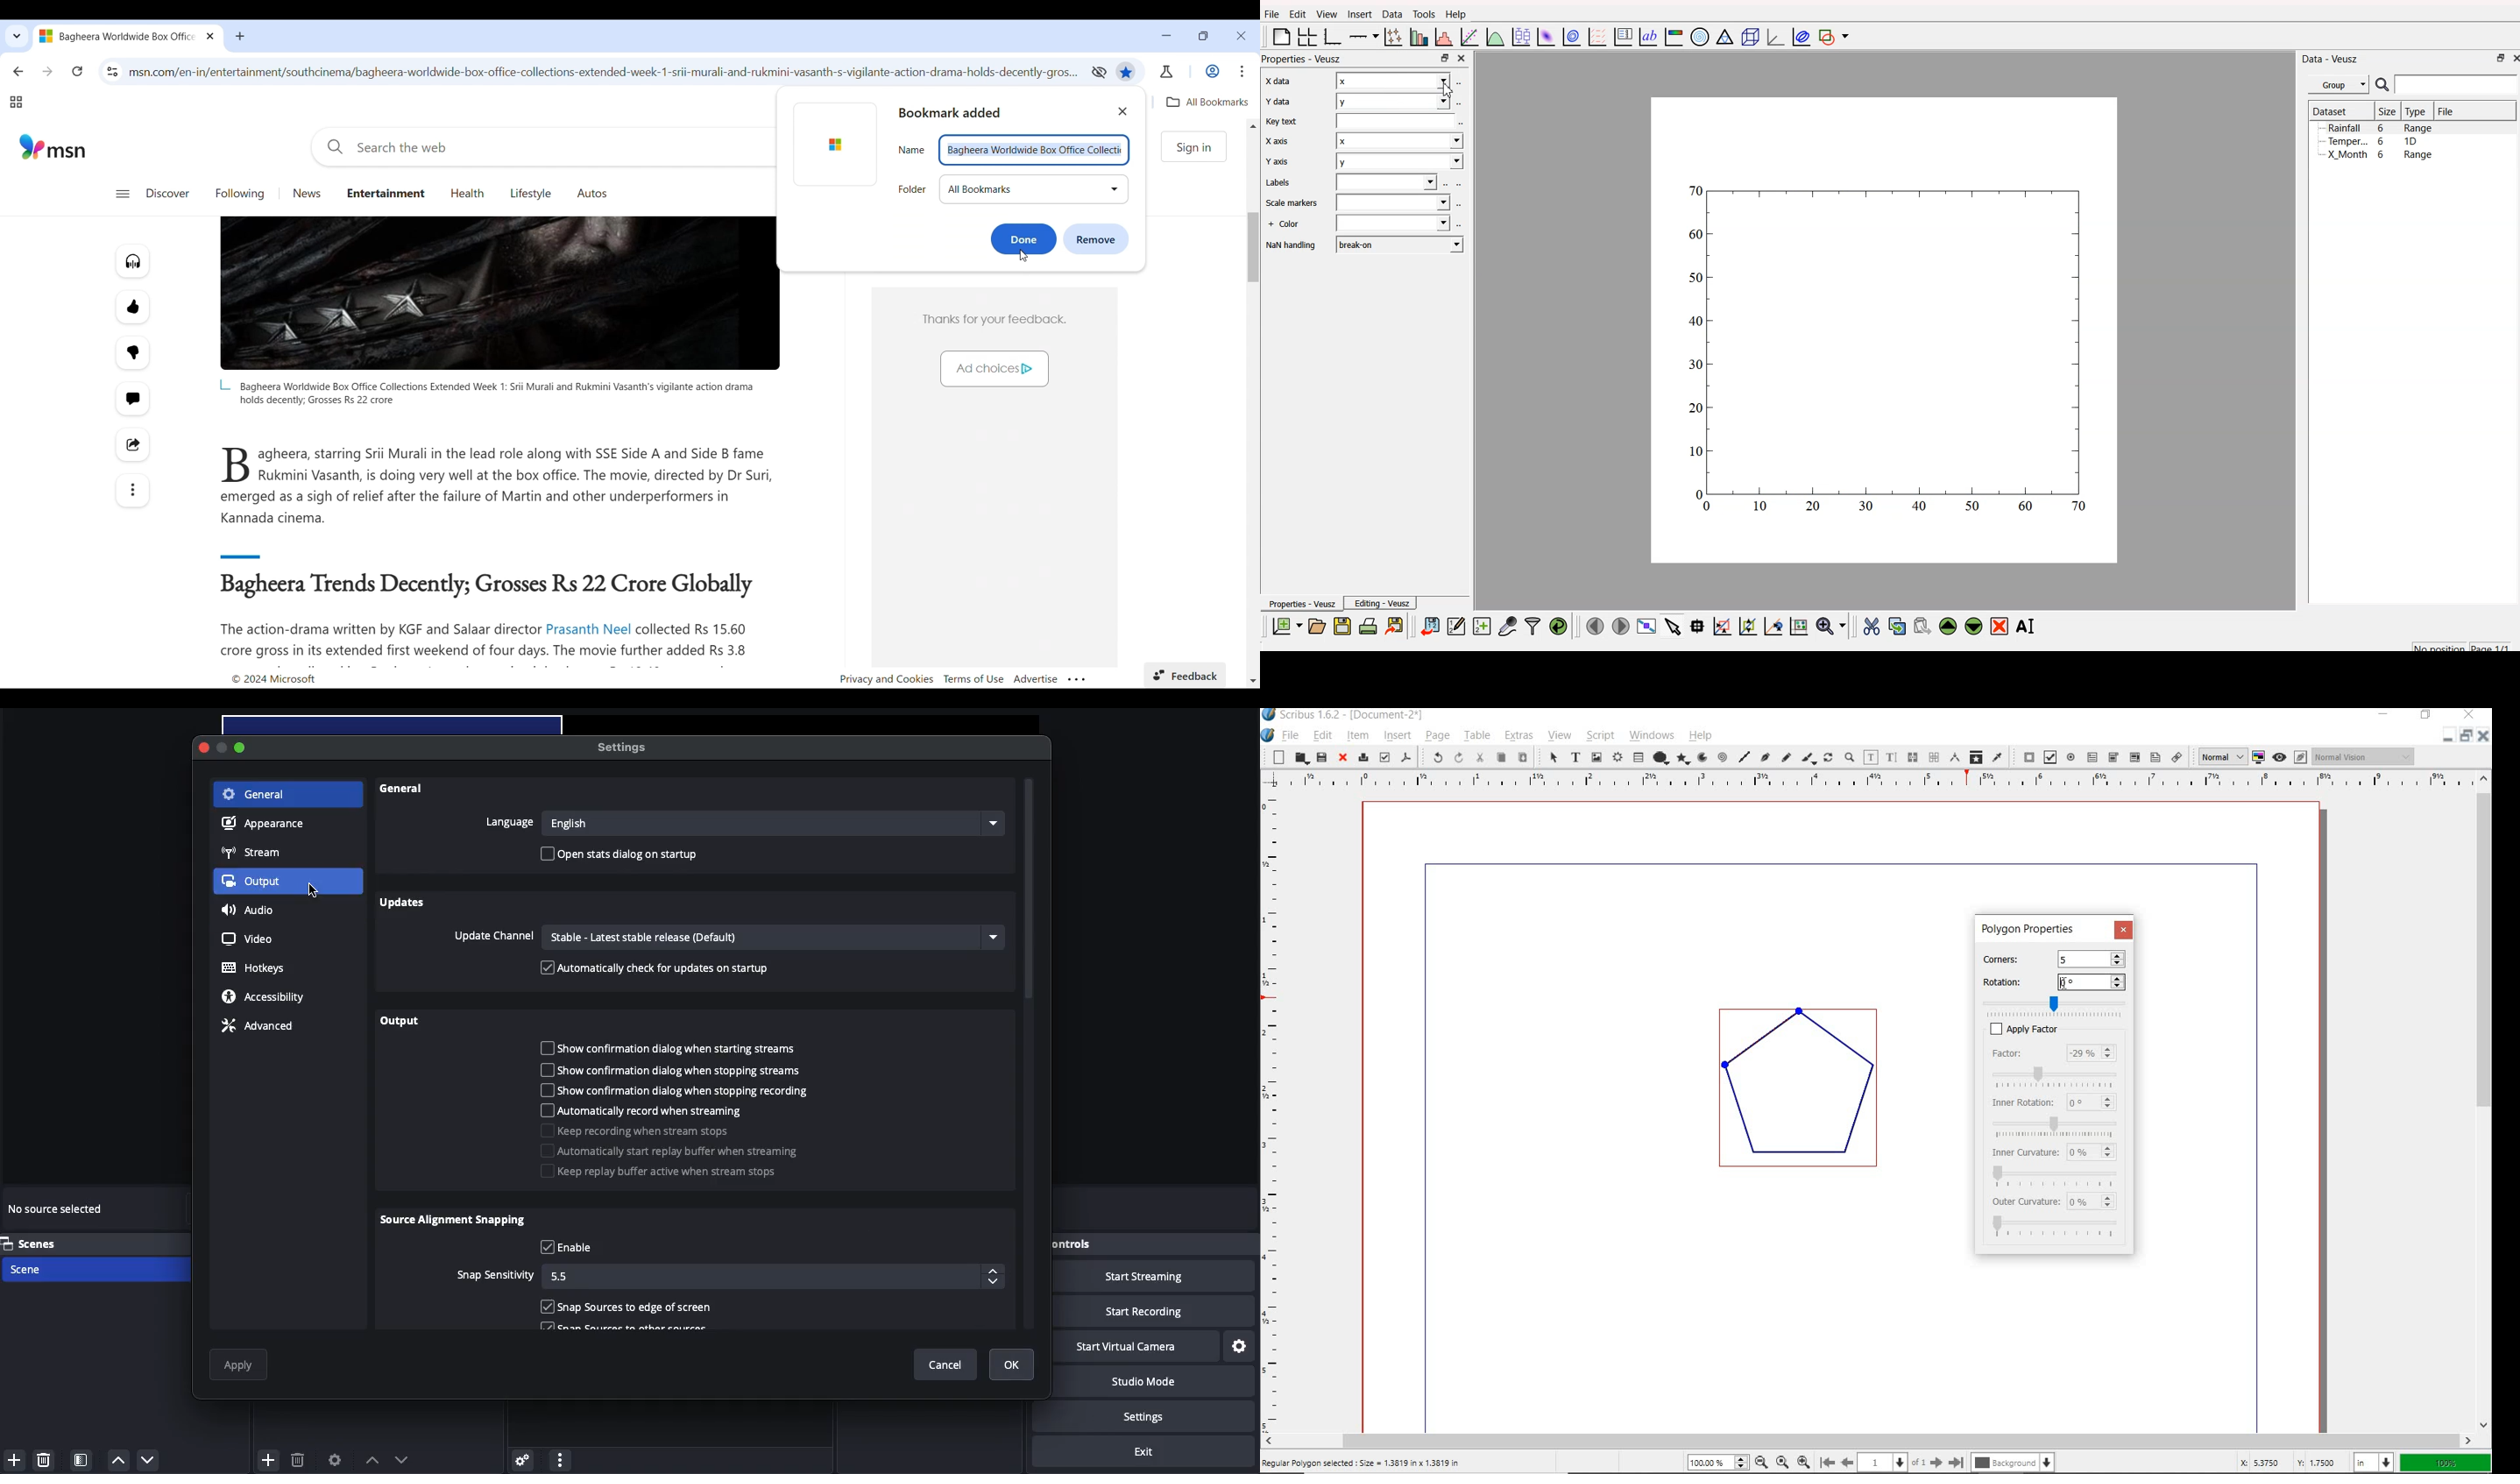 This screenshot has height=1484, width=2520. Describe the element at coordinates (2091, 1102) in the screenshot. I see `inner rotation input` at that location.